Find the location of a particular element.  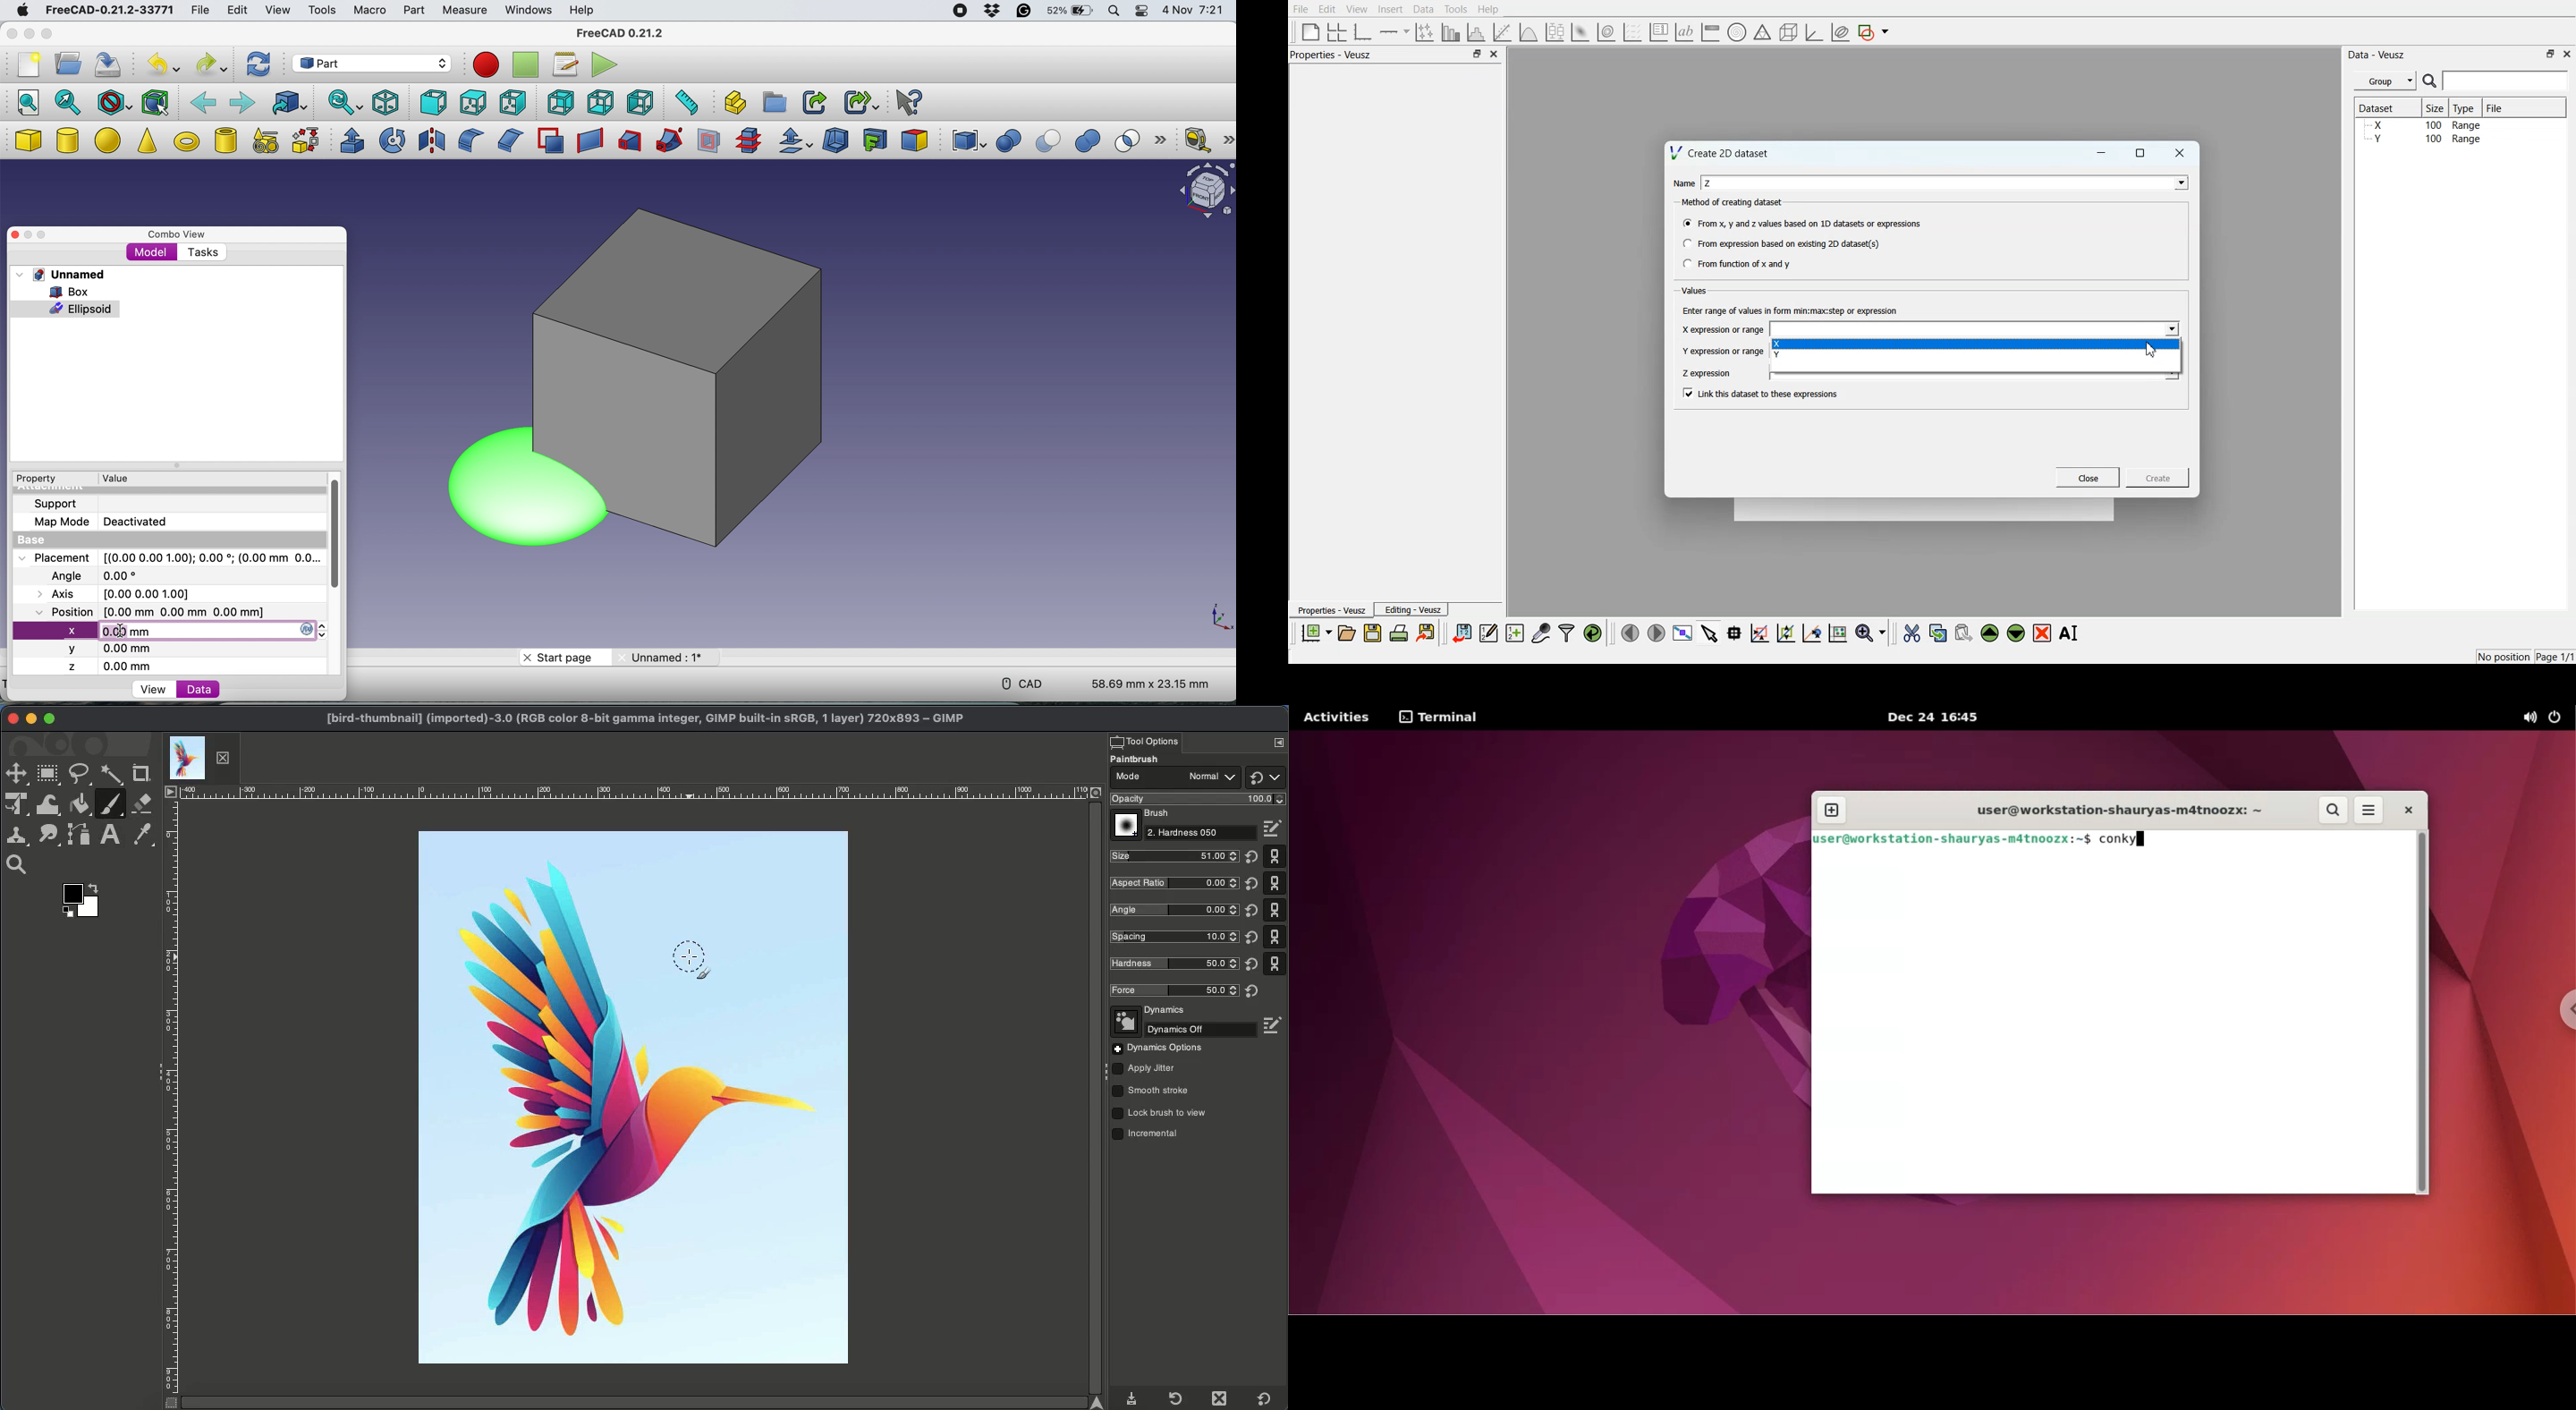

battery is located at coordinates (1068, 12).